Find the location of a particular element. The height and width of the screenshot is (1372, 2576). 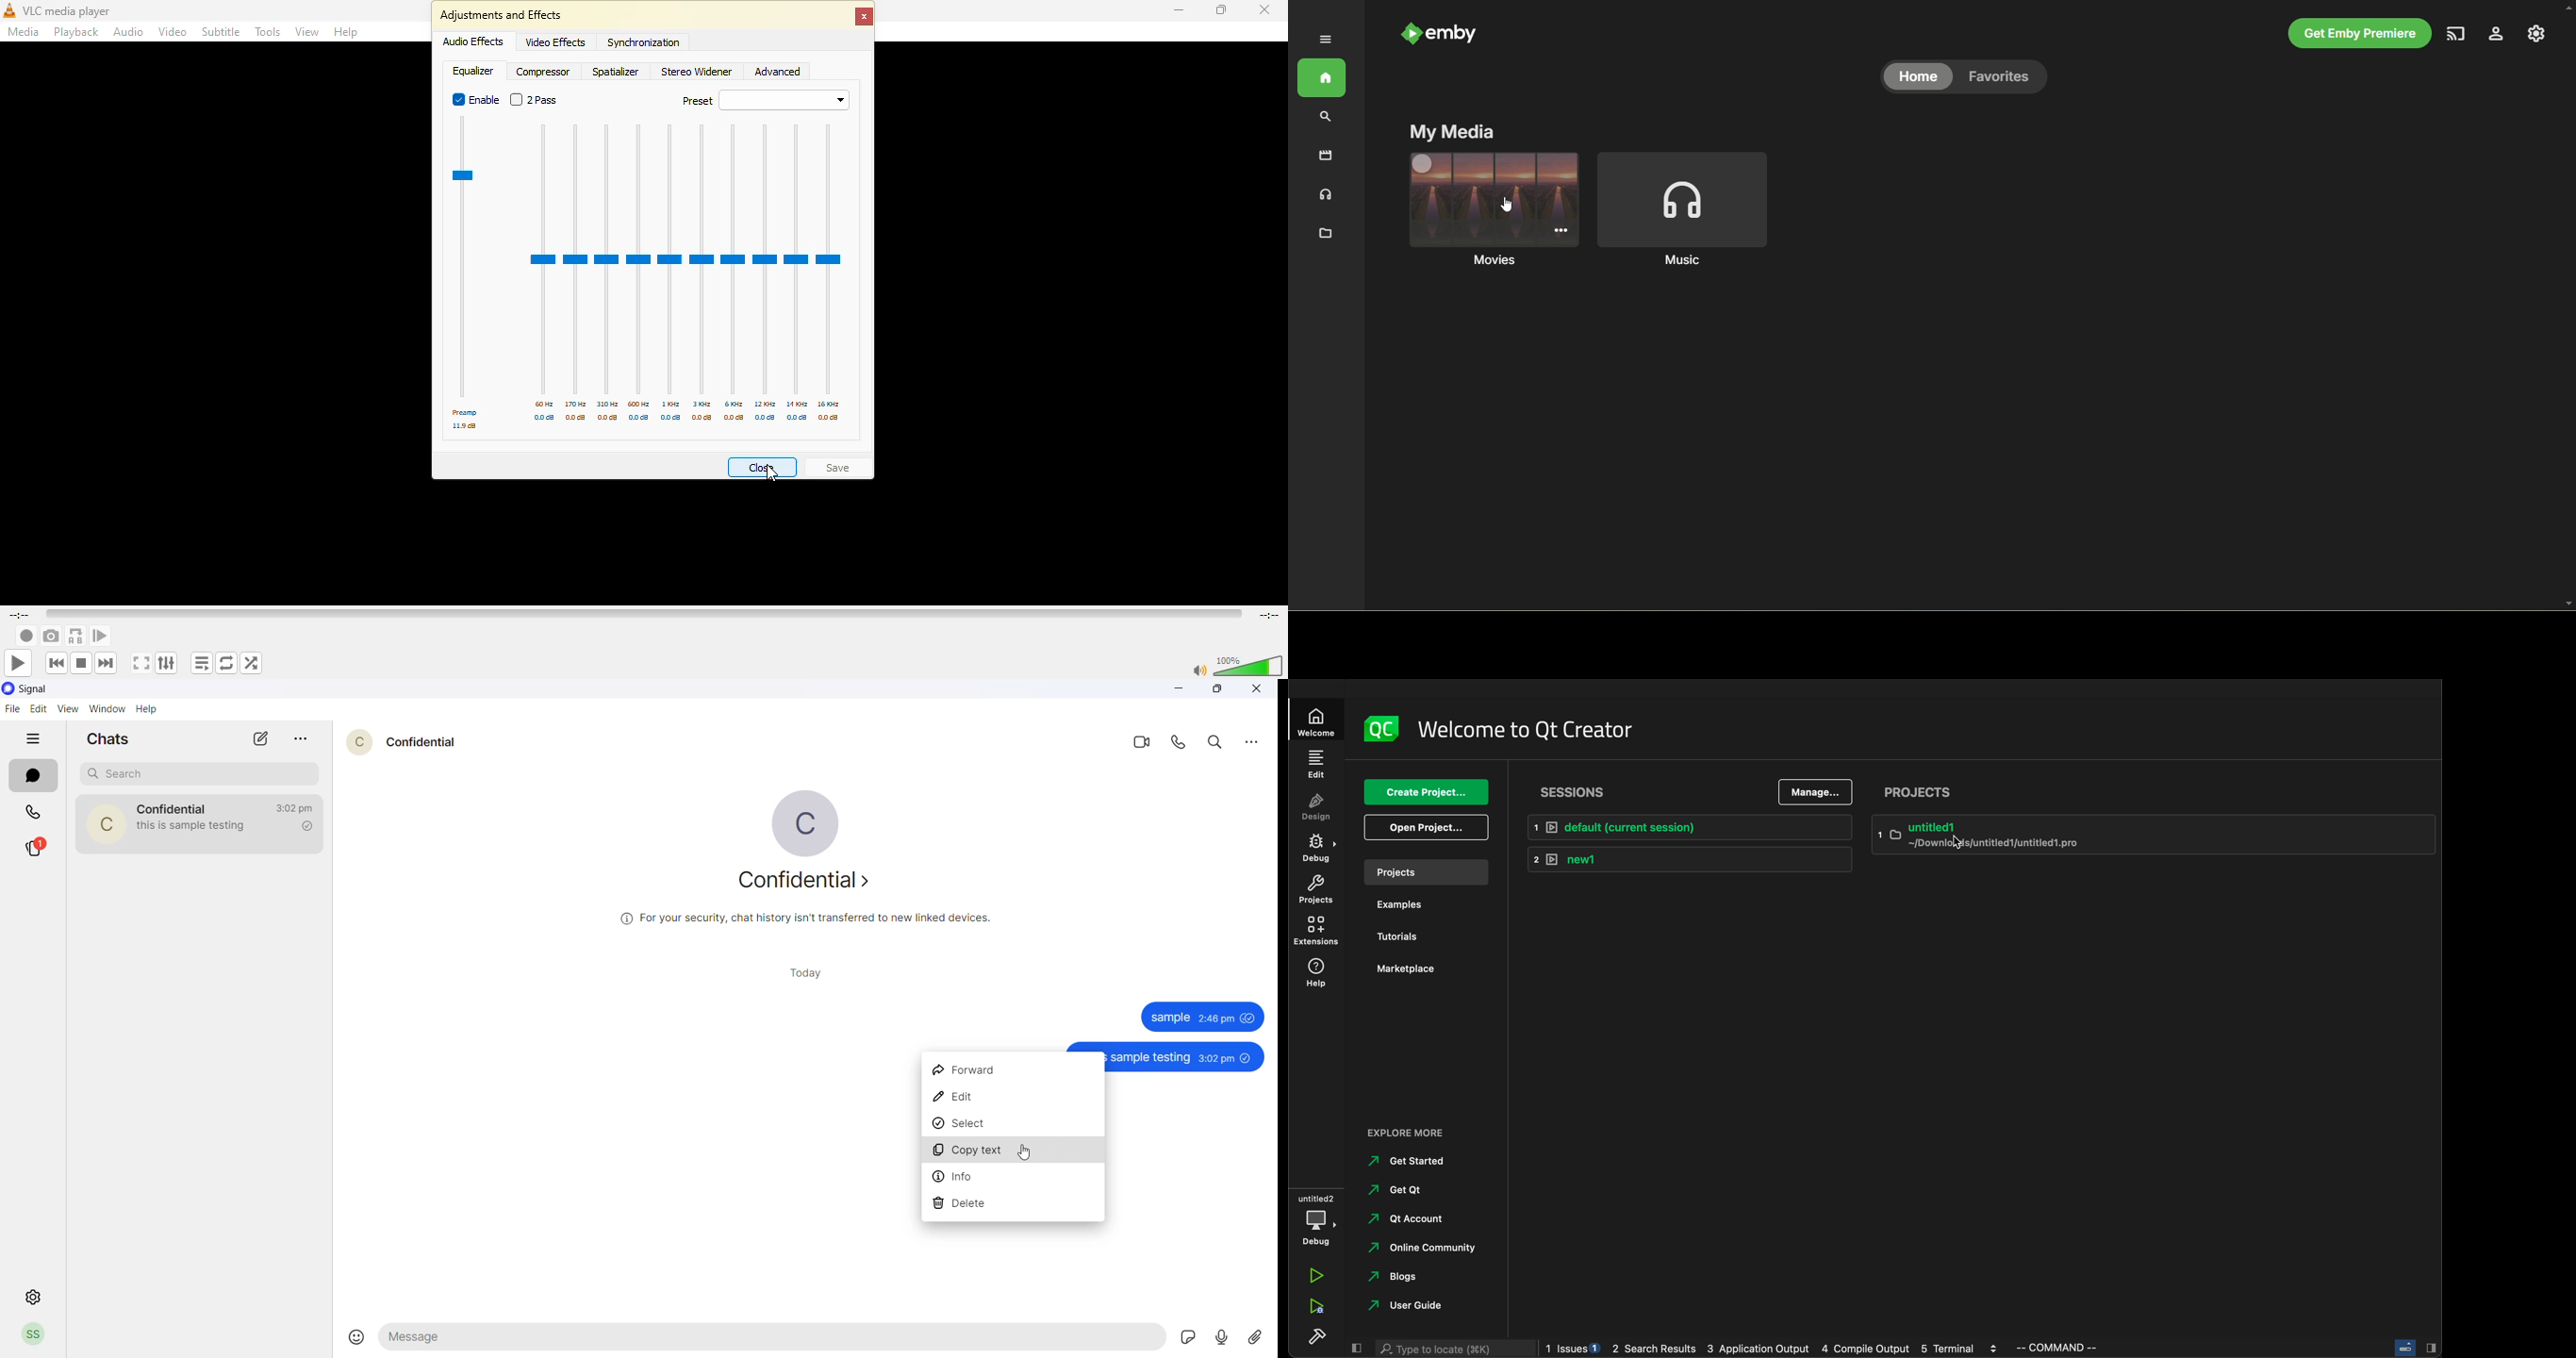

hide is located at coordinates (35, 737).